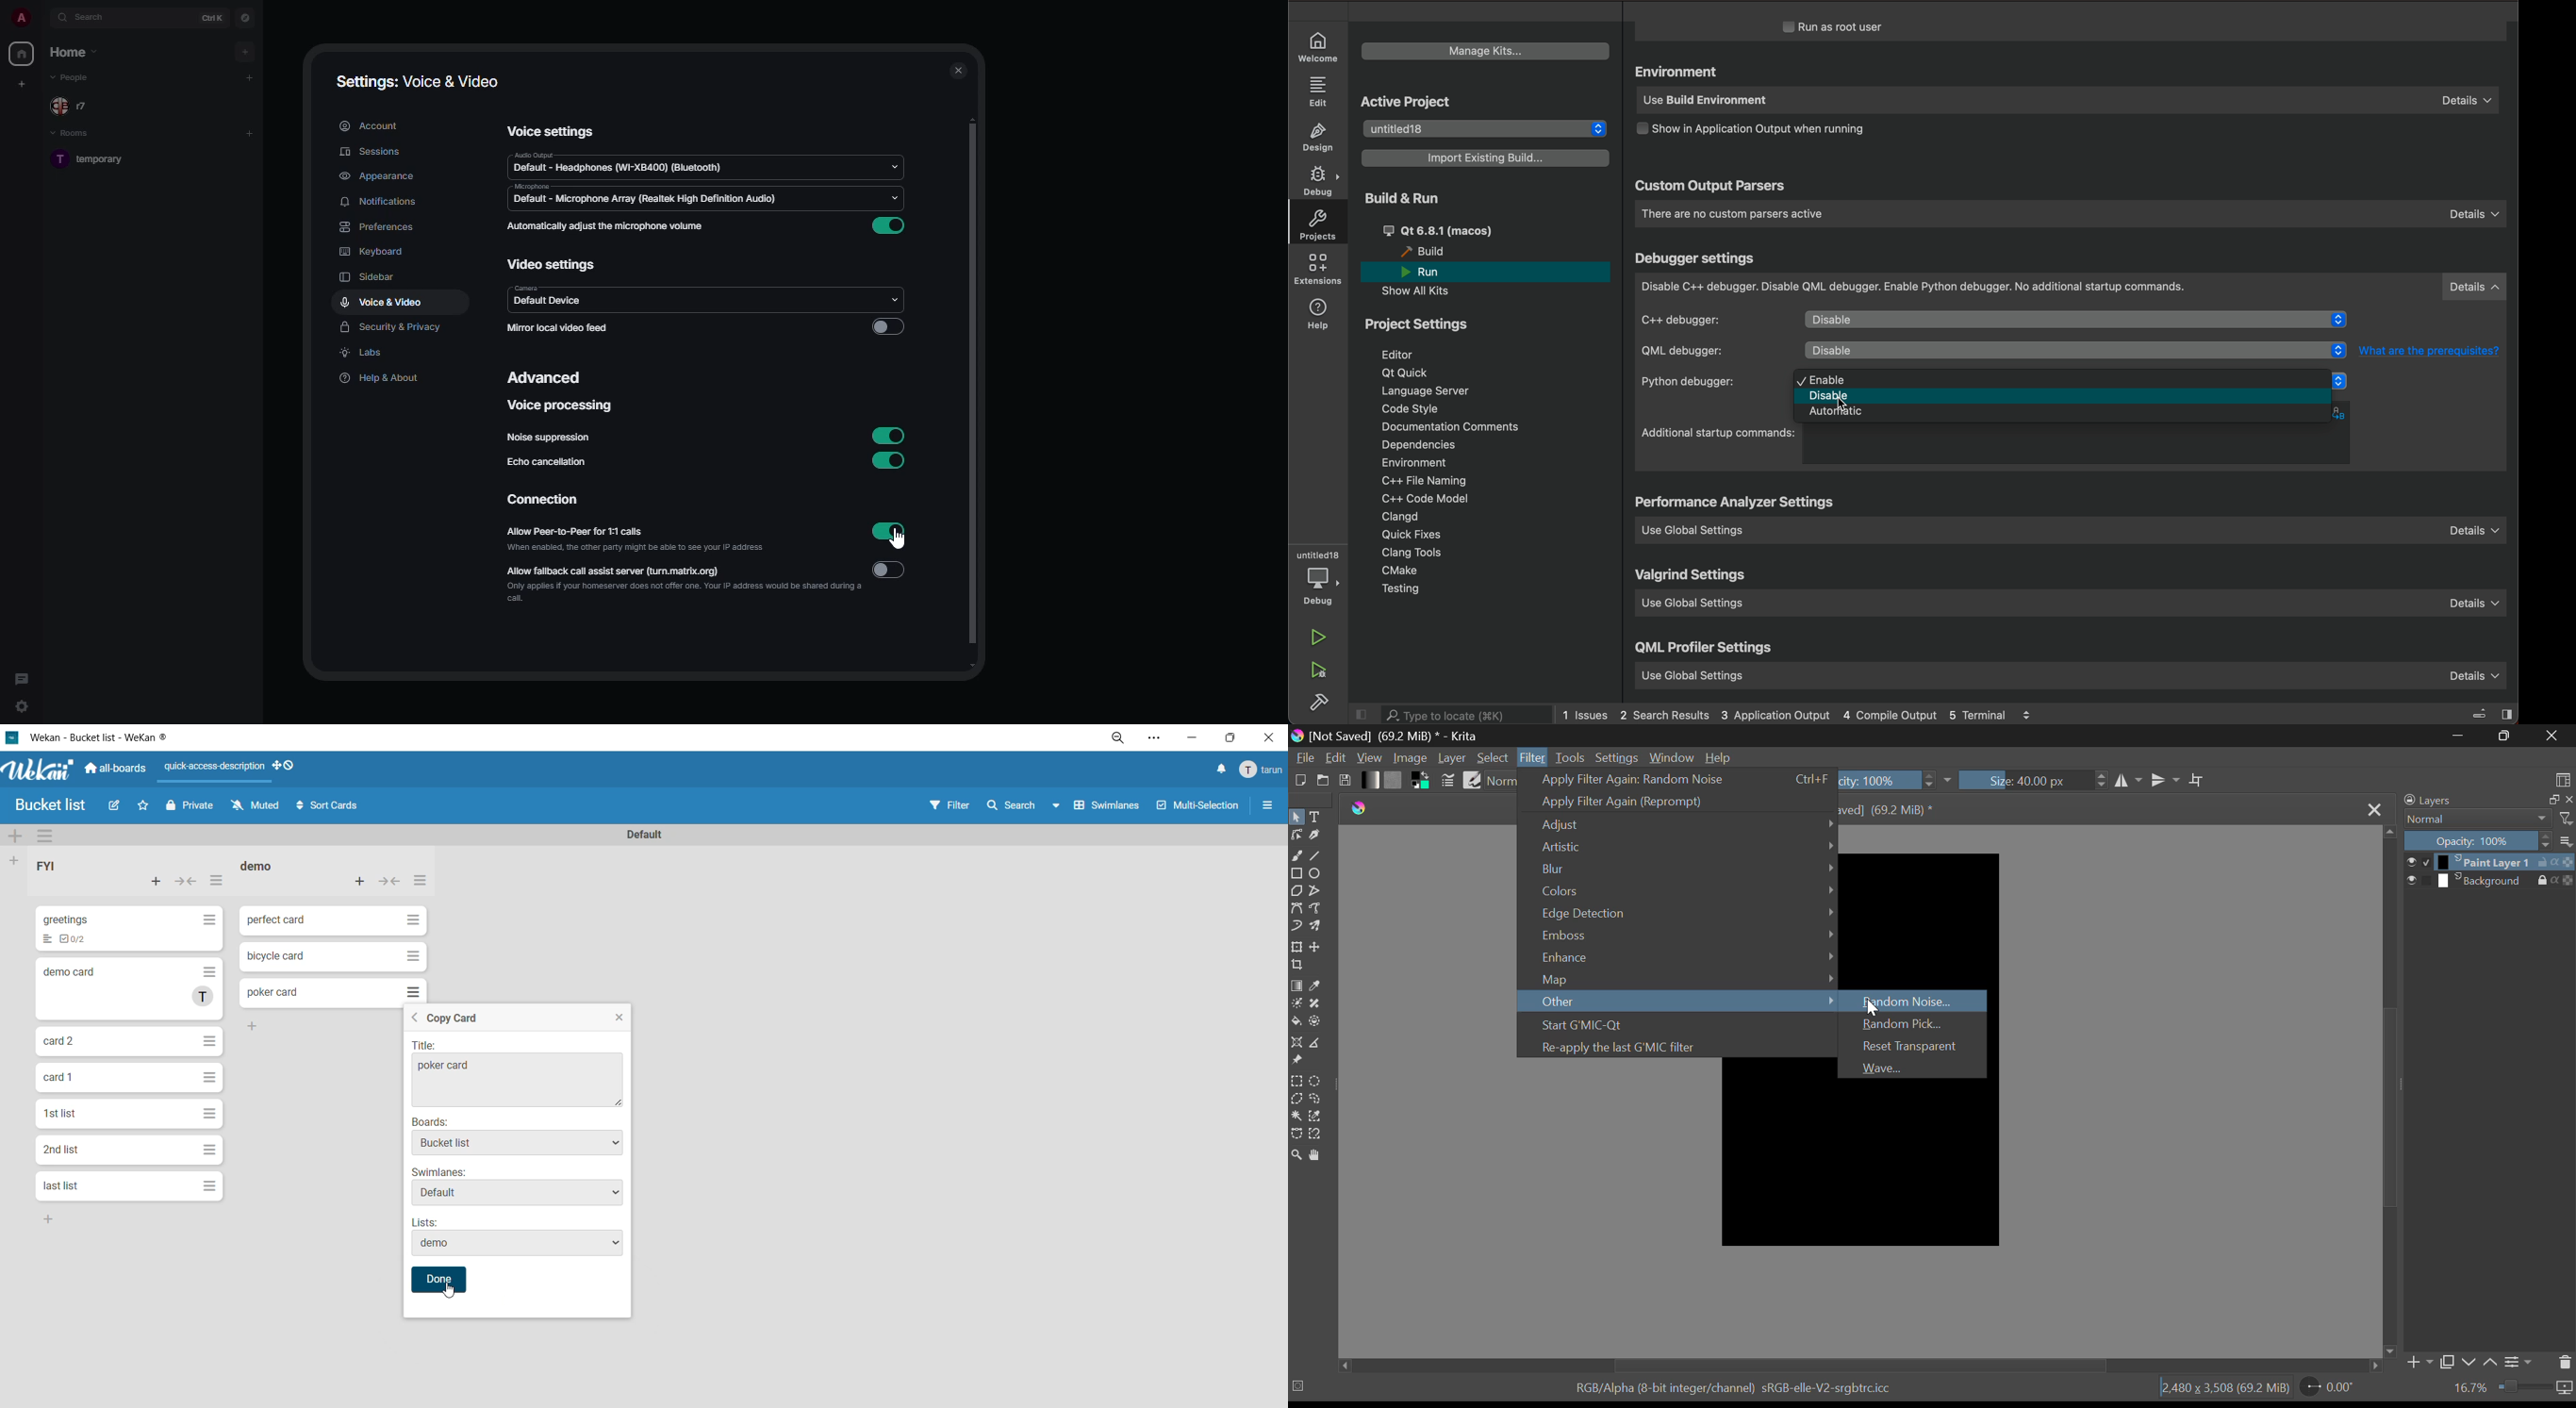 Image resolution: width=2576 pixels, height=1428 pixels. What do you see at coordinates (458, 1019) in the screenshot?
I see `Copy Card` at bounding box center [458, 1019].